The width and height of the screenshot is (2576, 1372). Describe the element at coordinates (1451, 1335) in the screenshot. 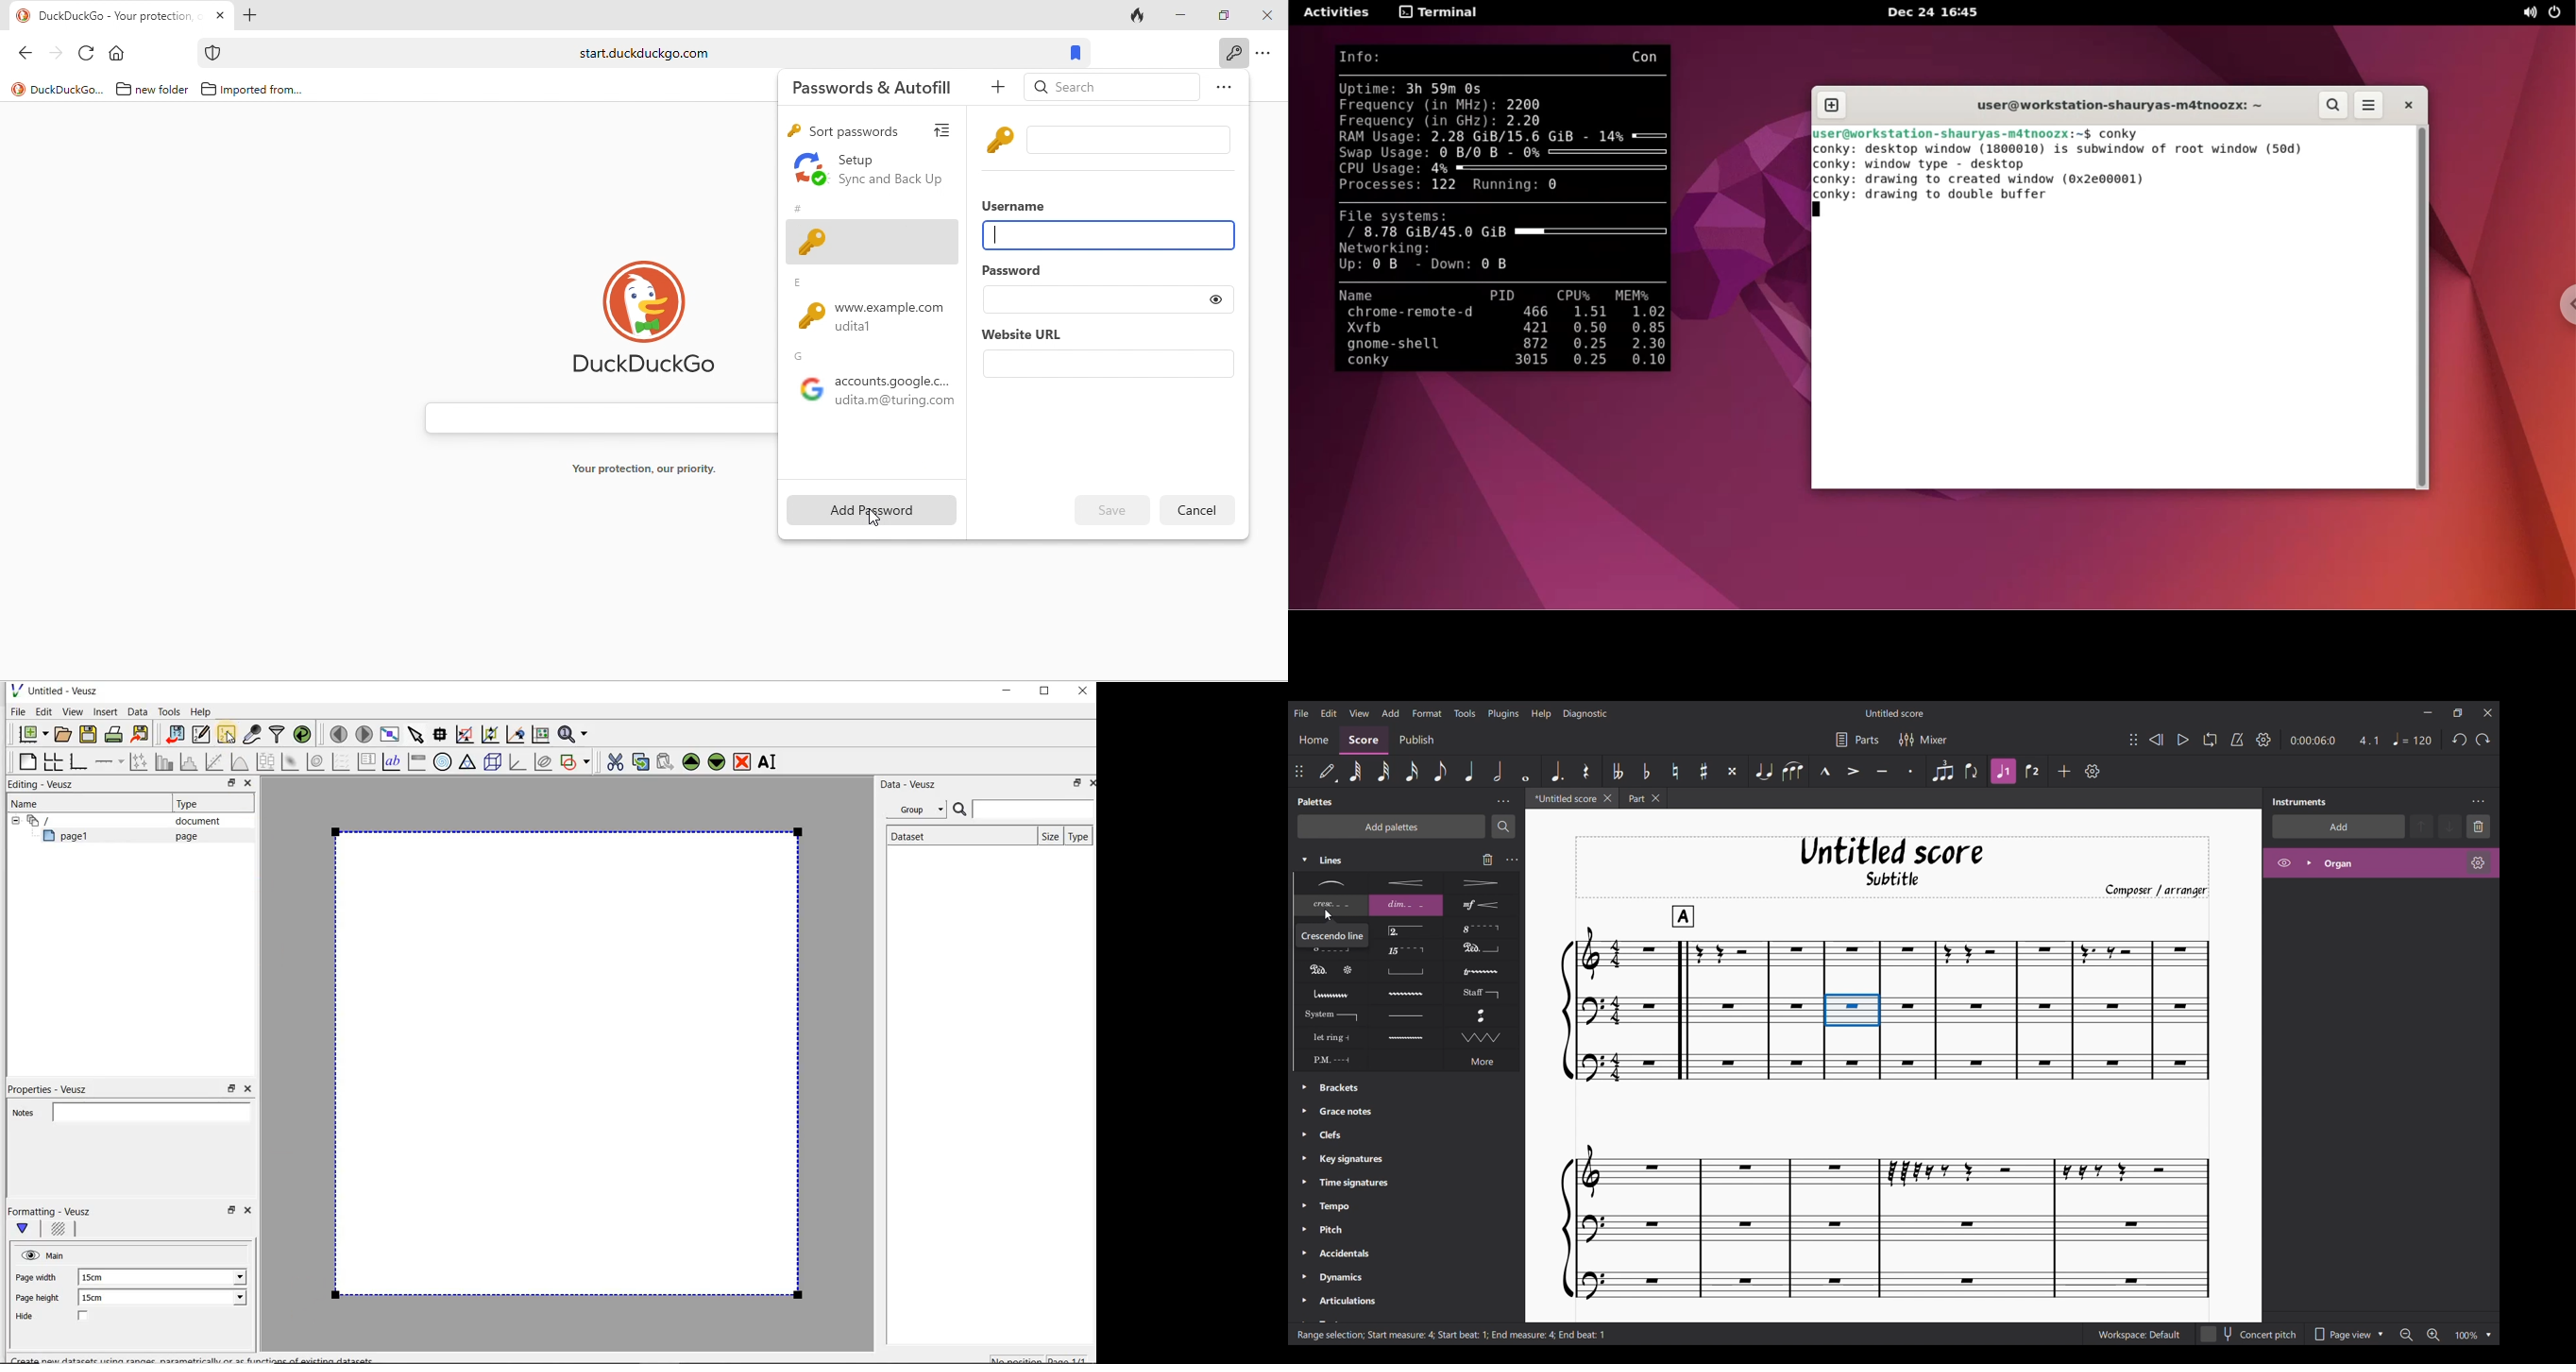

I see `Description of current selection` at that location.